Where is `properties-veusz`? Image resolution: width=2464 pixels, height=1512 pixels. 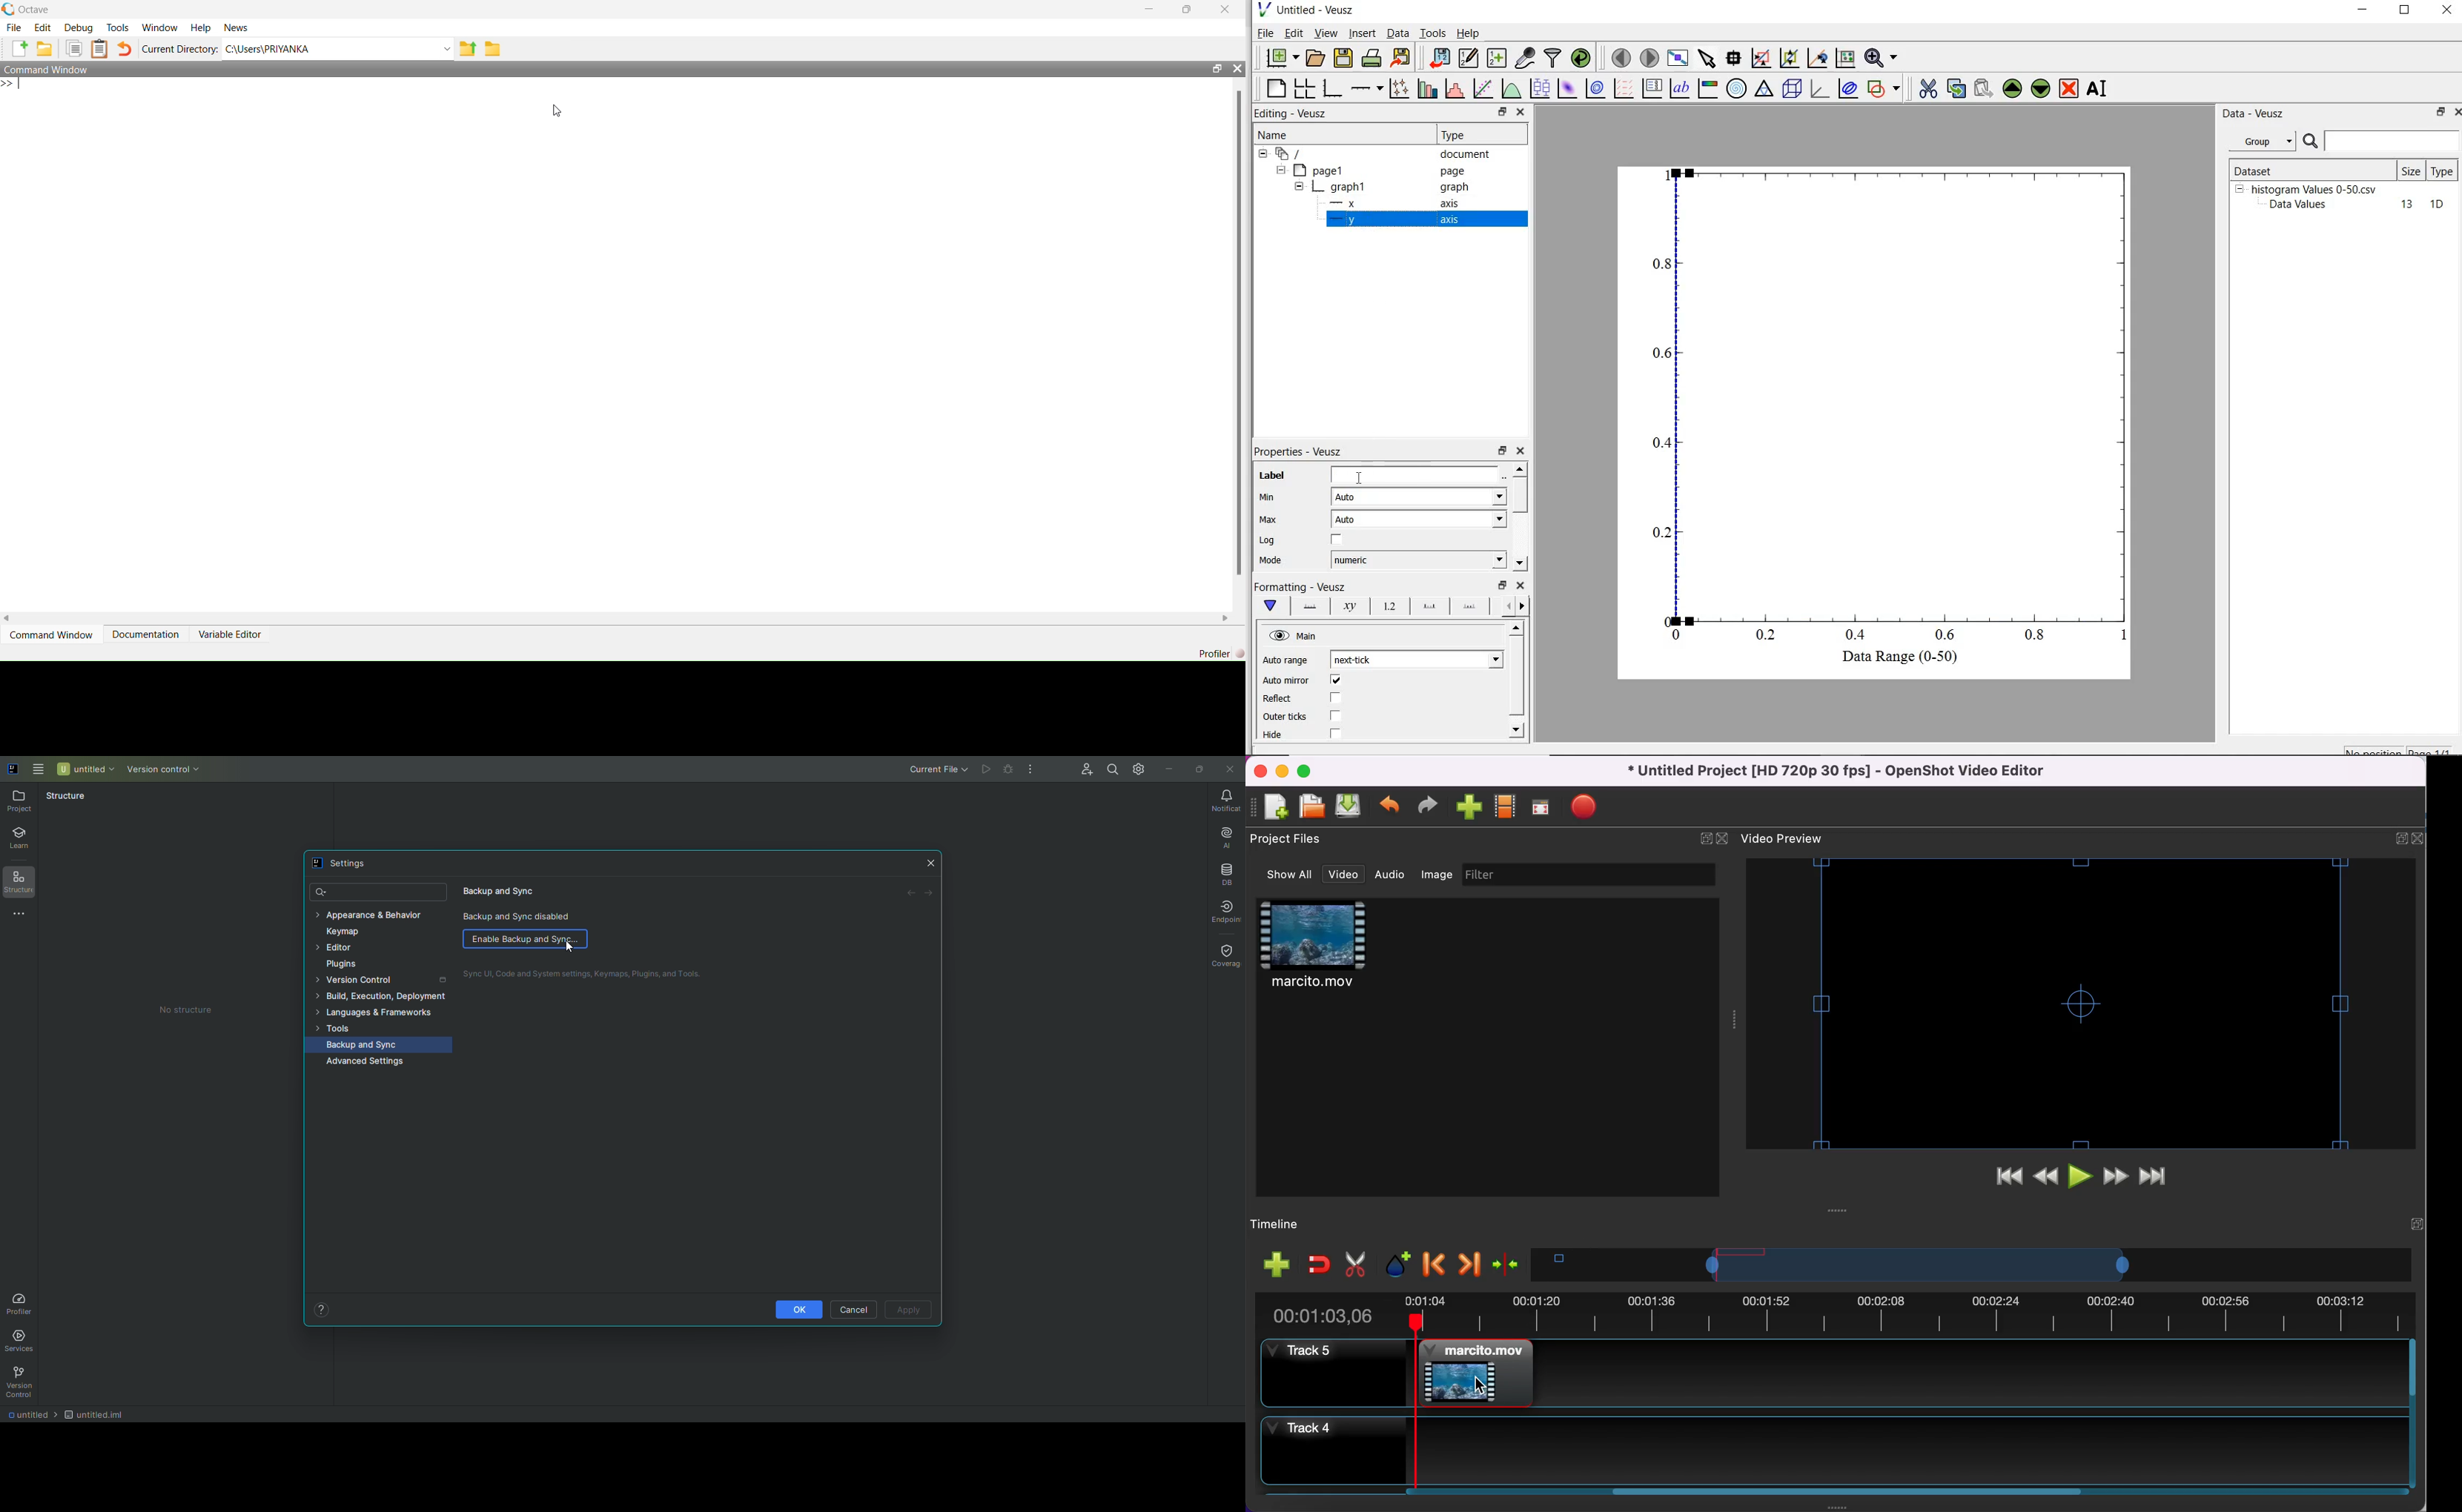
properties-veusz is located at coordinates (1298, 452).